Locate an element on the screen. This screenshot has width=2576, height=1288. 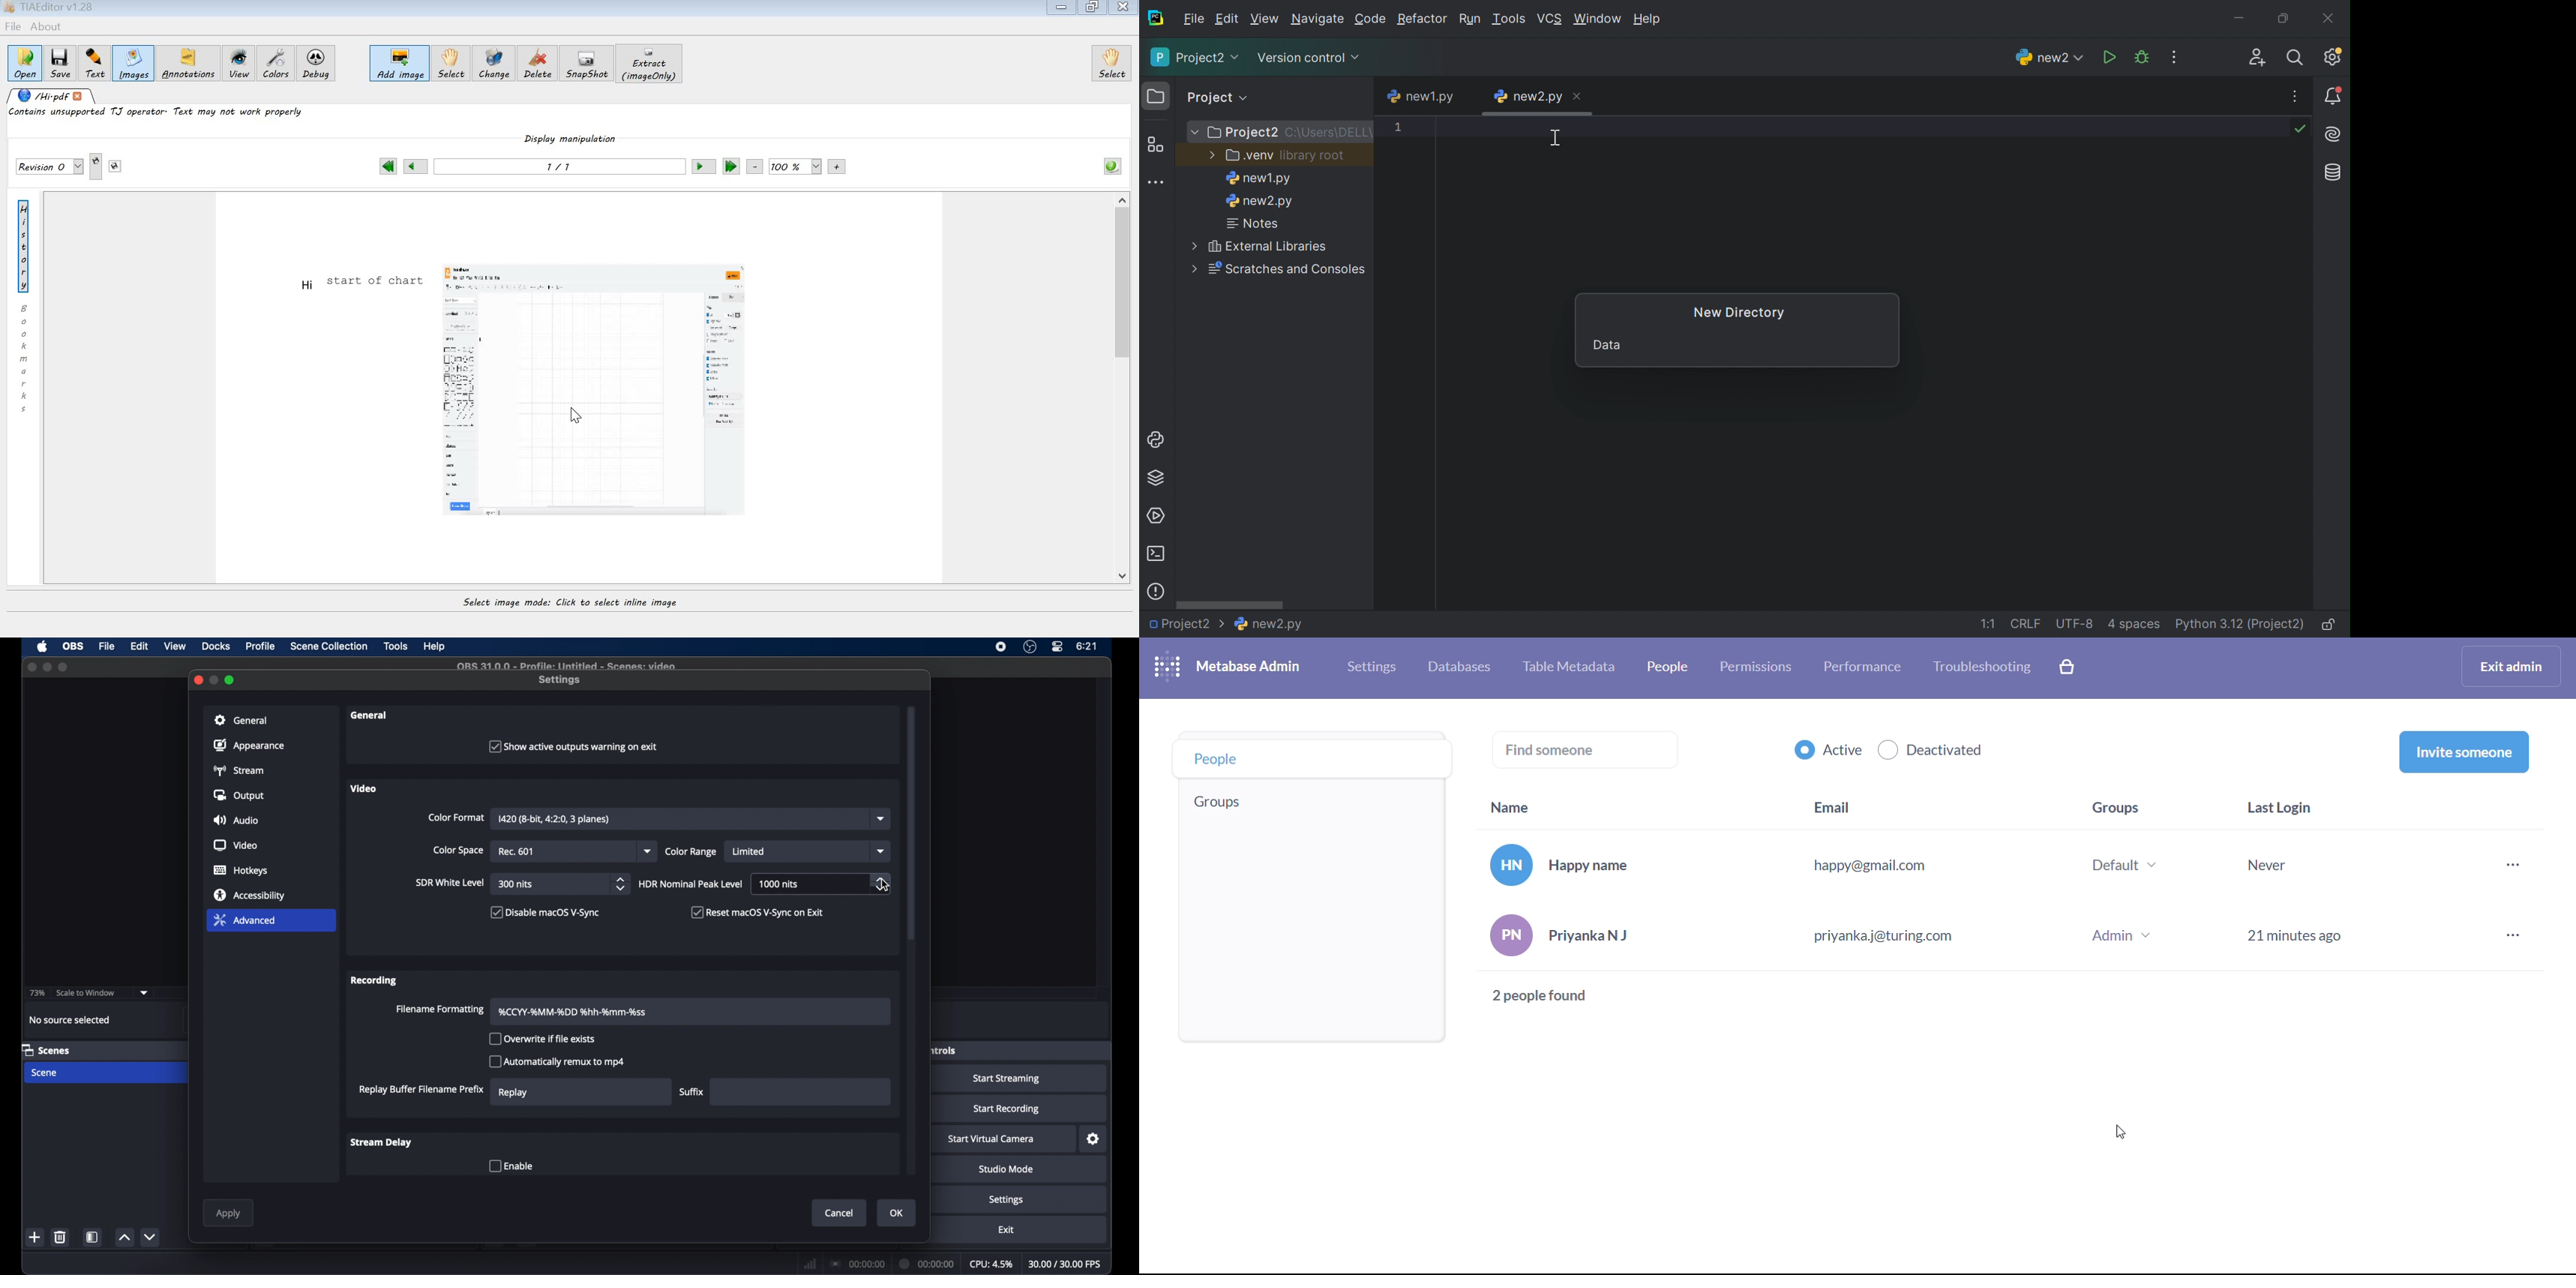
video is located at coordinates (235, 845).